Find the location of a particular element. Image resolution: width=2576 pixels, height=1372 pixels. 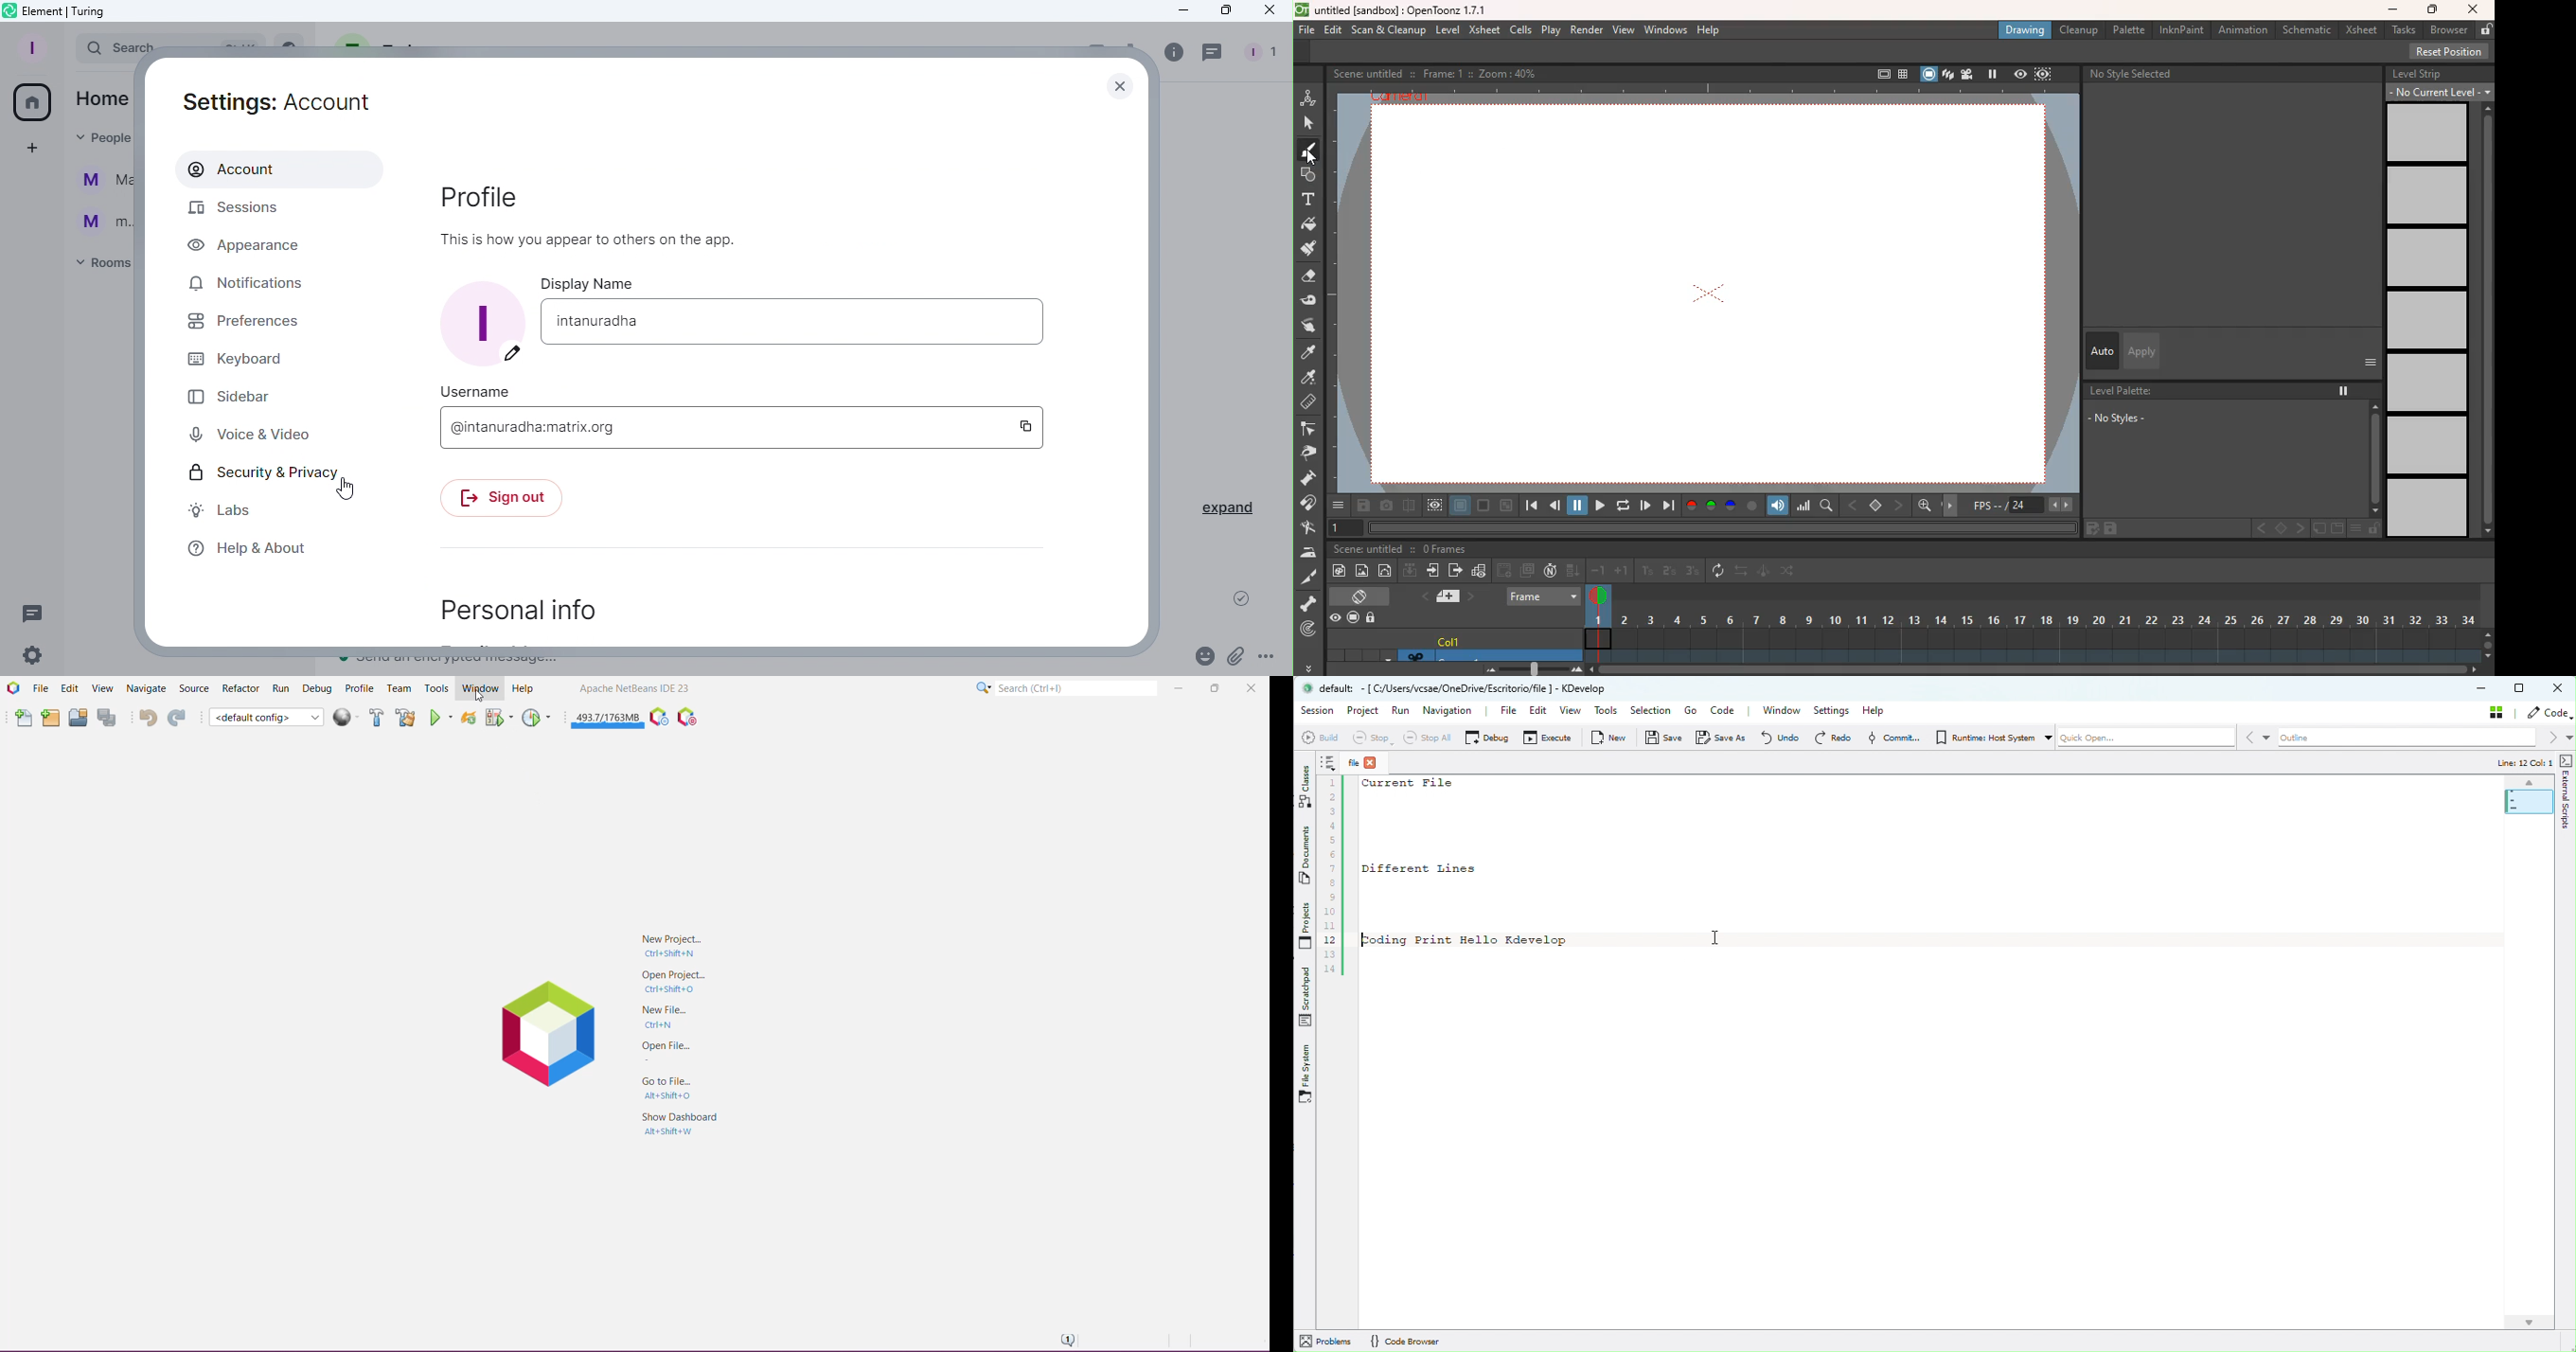

View is located at coordinates (101, 689).